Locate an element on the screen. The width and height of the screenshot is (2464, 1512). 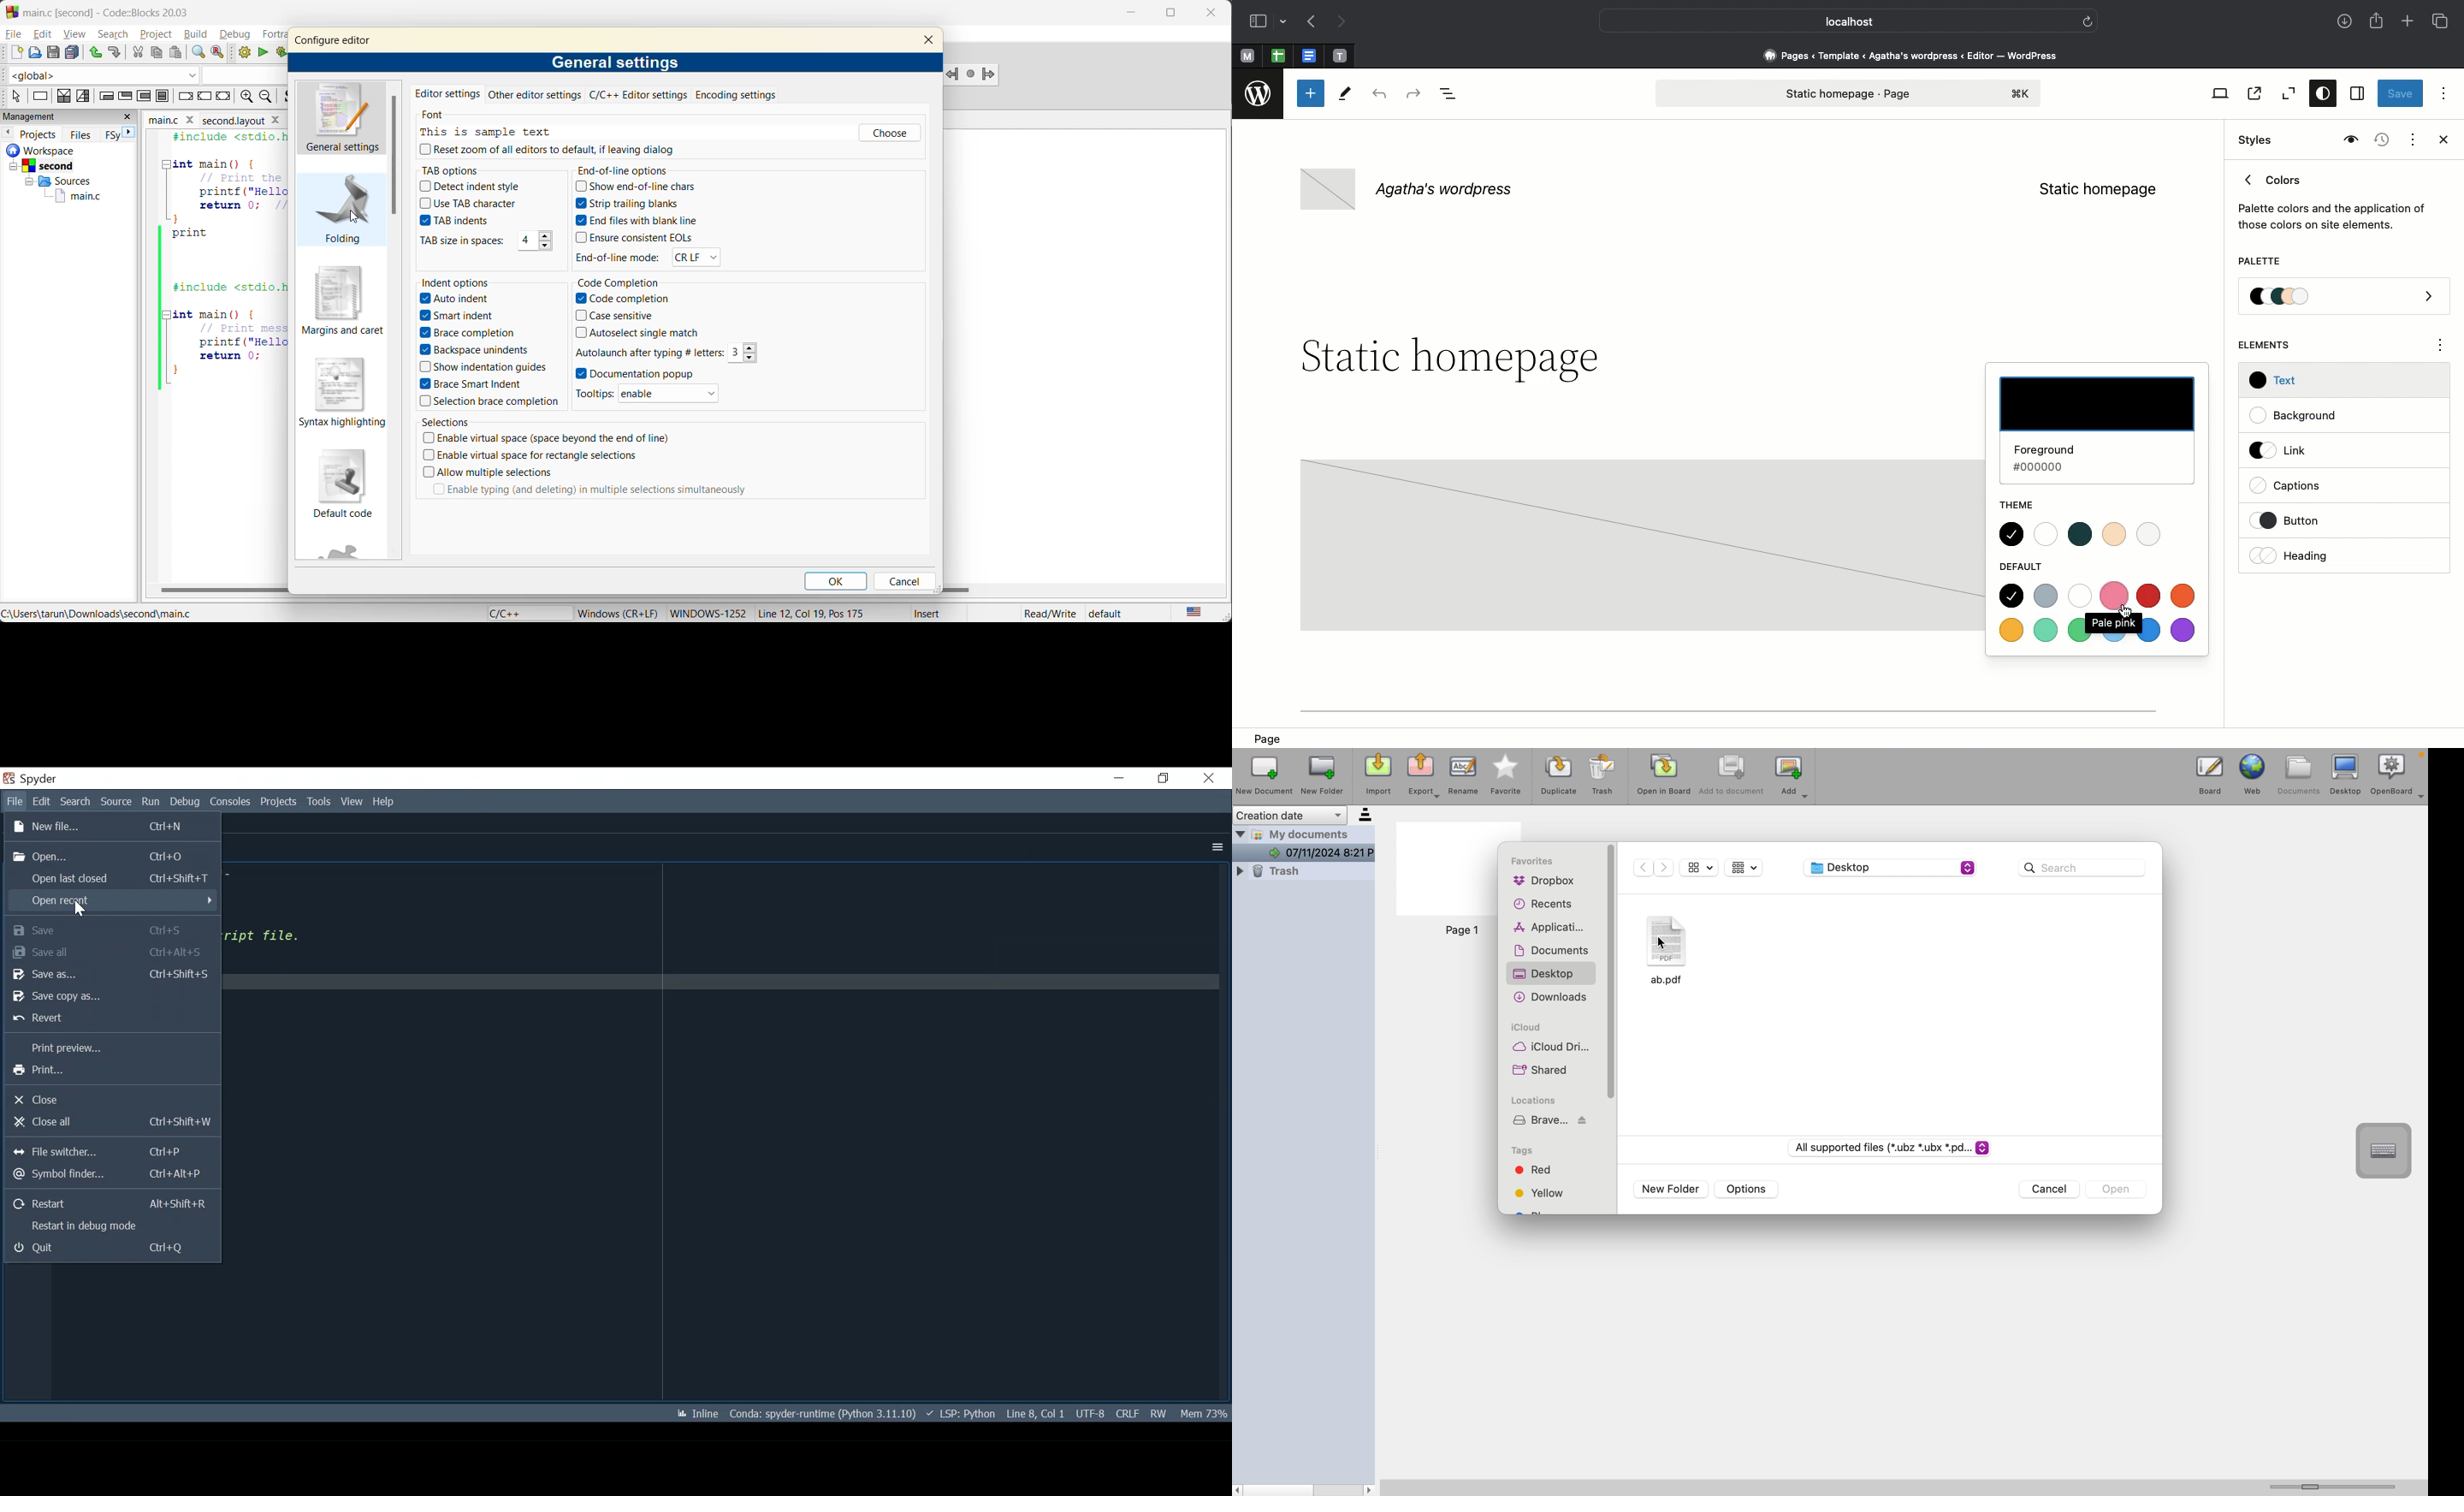
replace is located at coordinates (218, 51).